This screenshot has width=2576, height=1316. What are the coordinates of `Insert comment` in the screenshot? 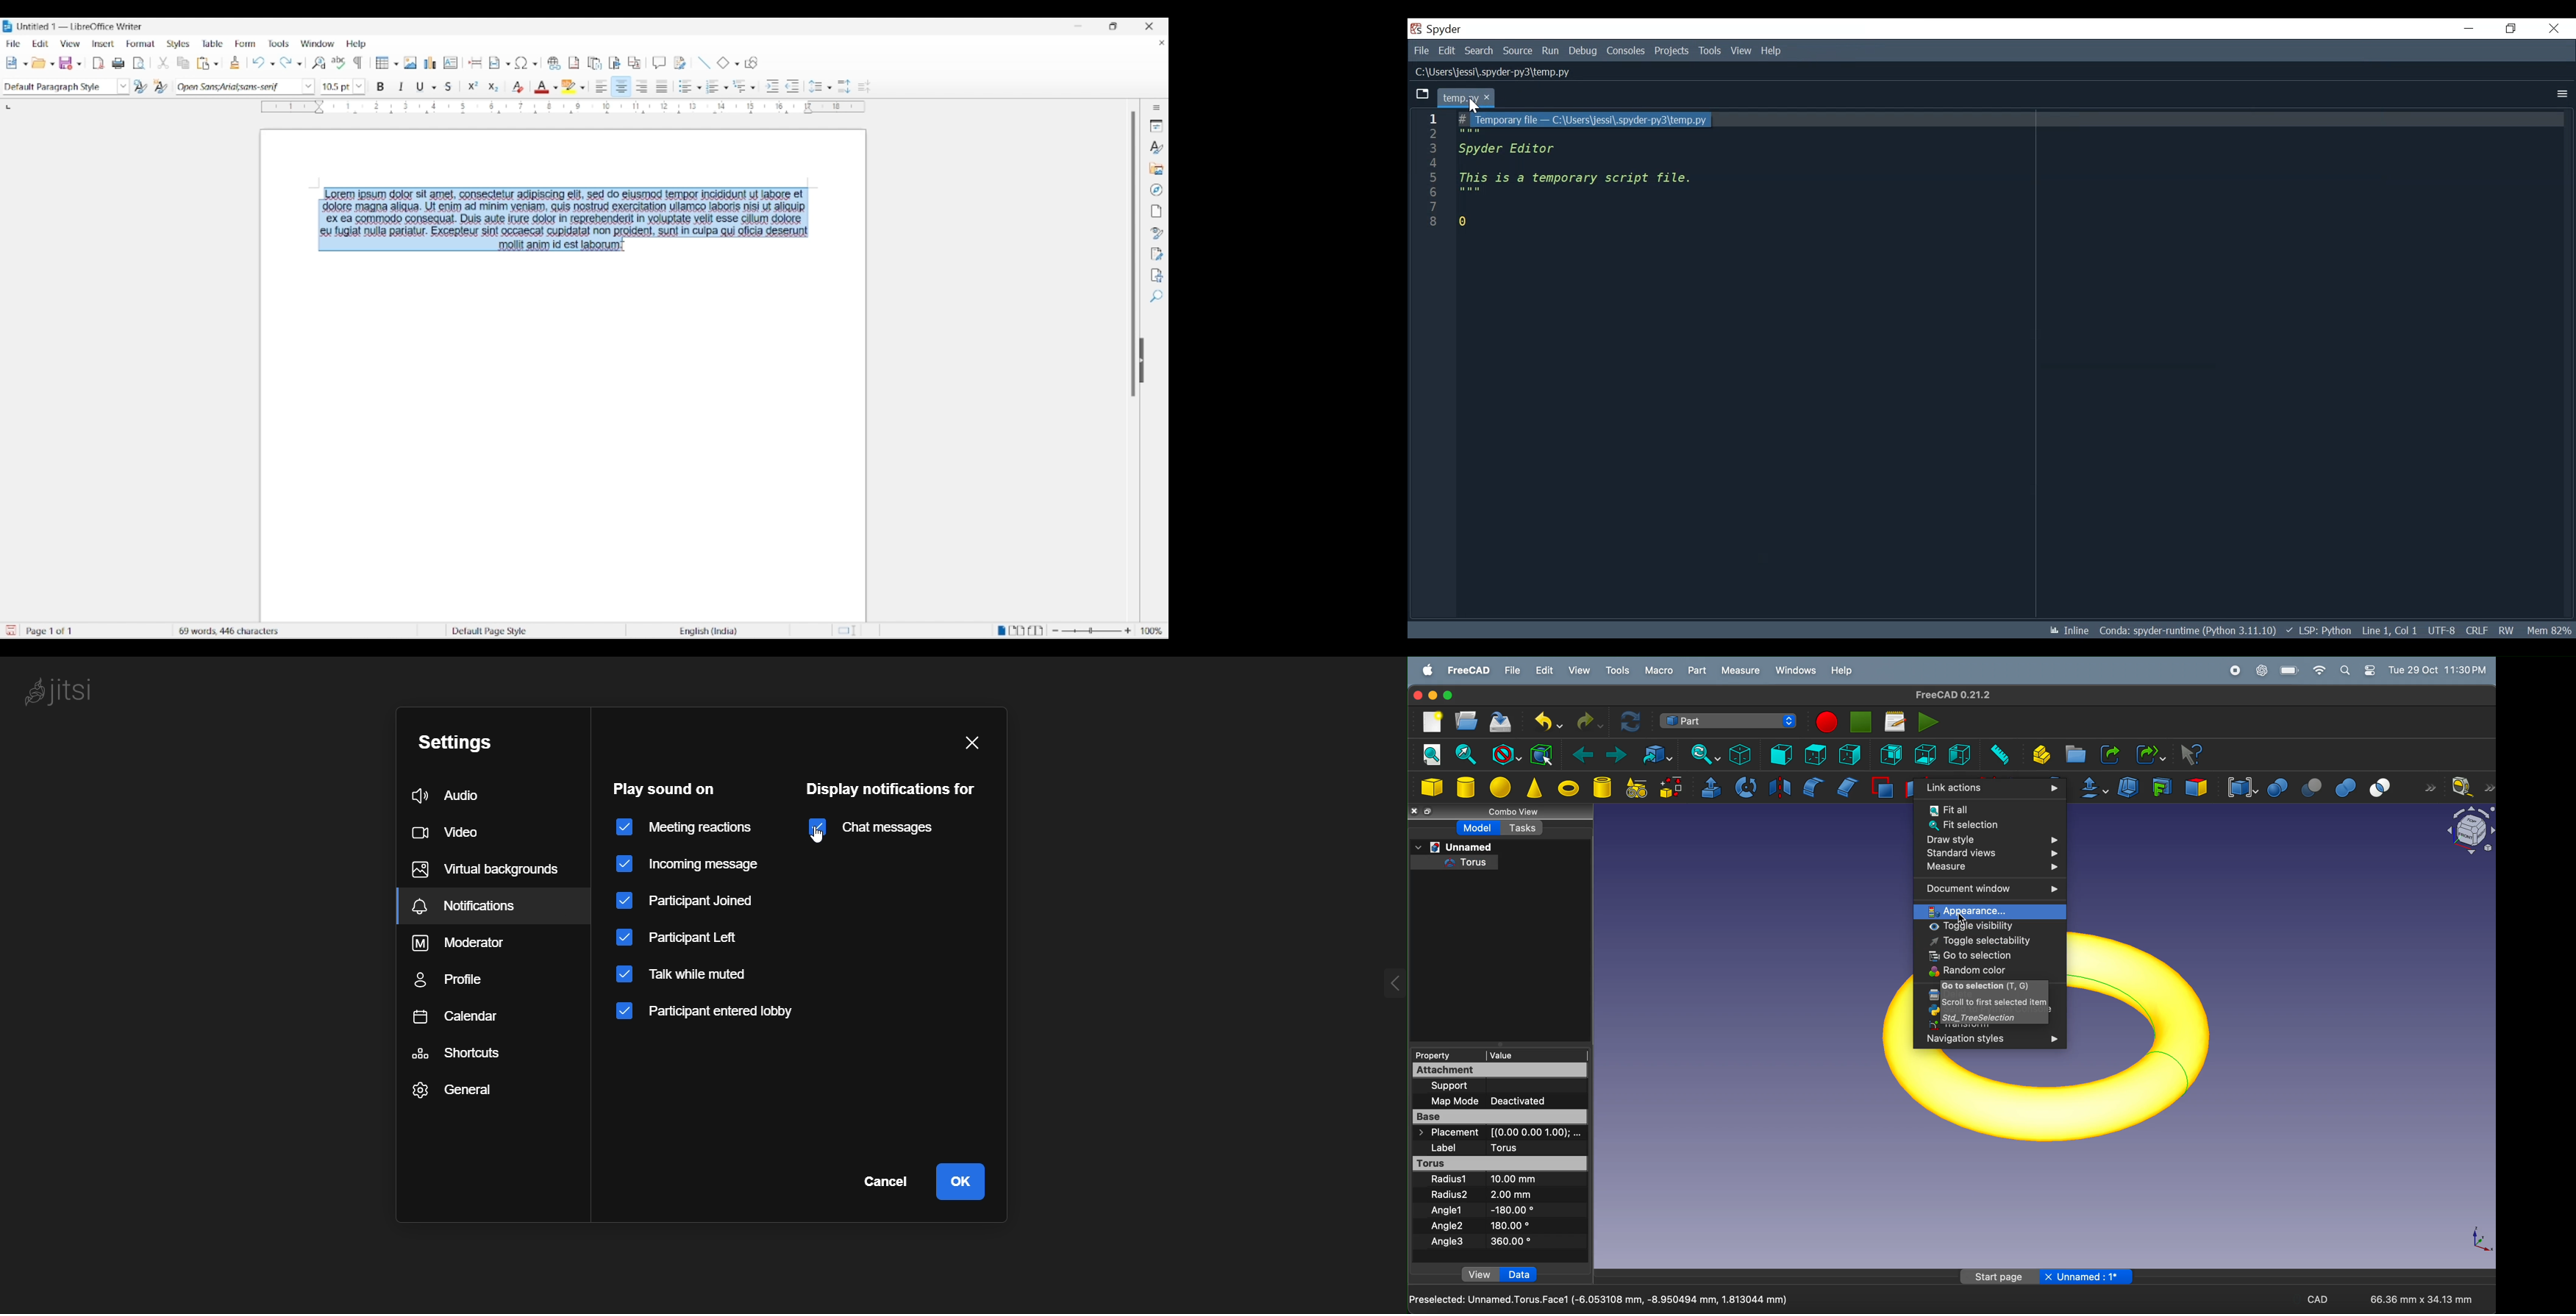 It's located at (659, 63).